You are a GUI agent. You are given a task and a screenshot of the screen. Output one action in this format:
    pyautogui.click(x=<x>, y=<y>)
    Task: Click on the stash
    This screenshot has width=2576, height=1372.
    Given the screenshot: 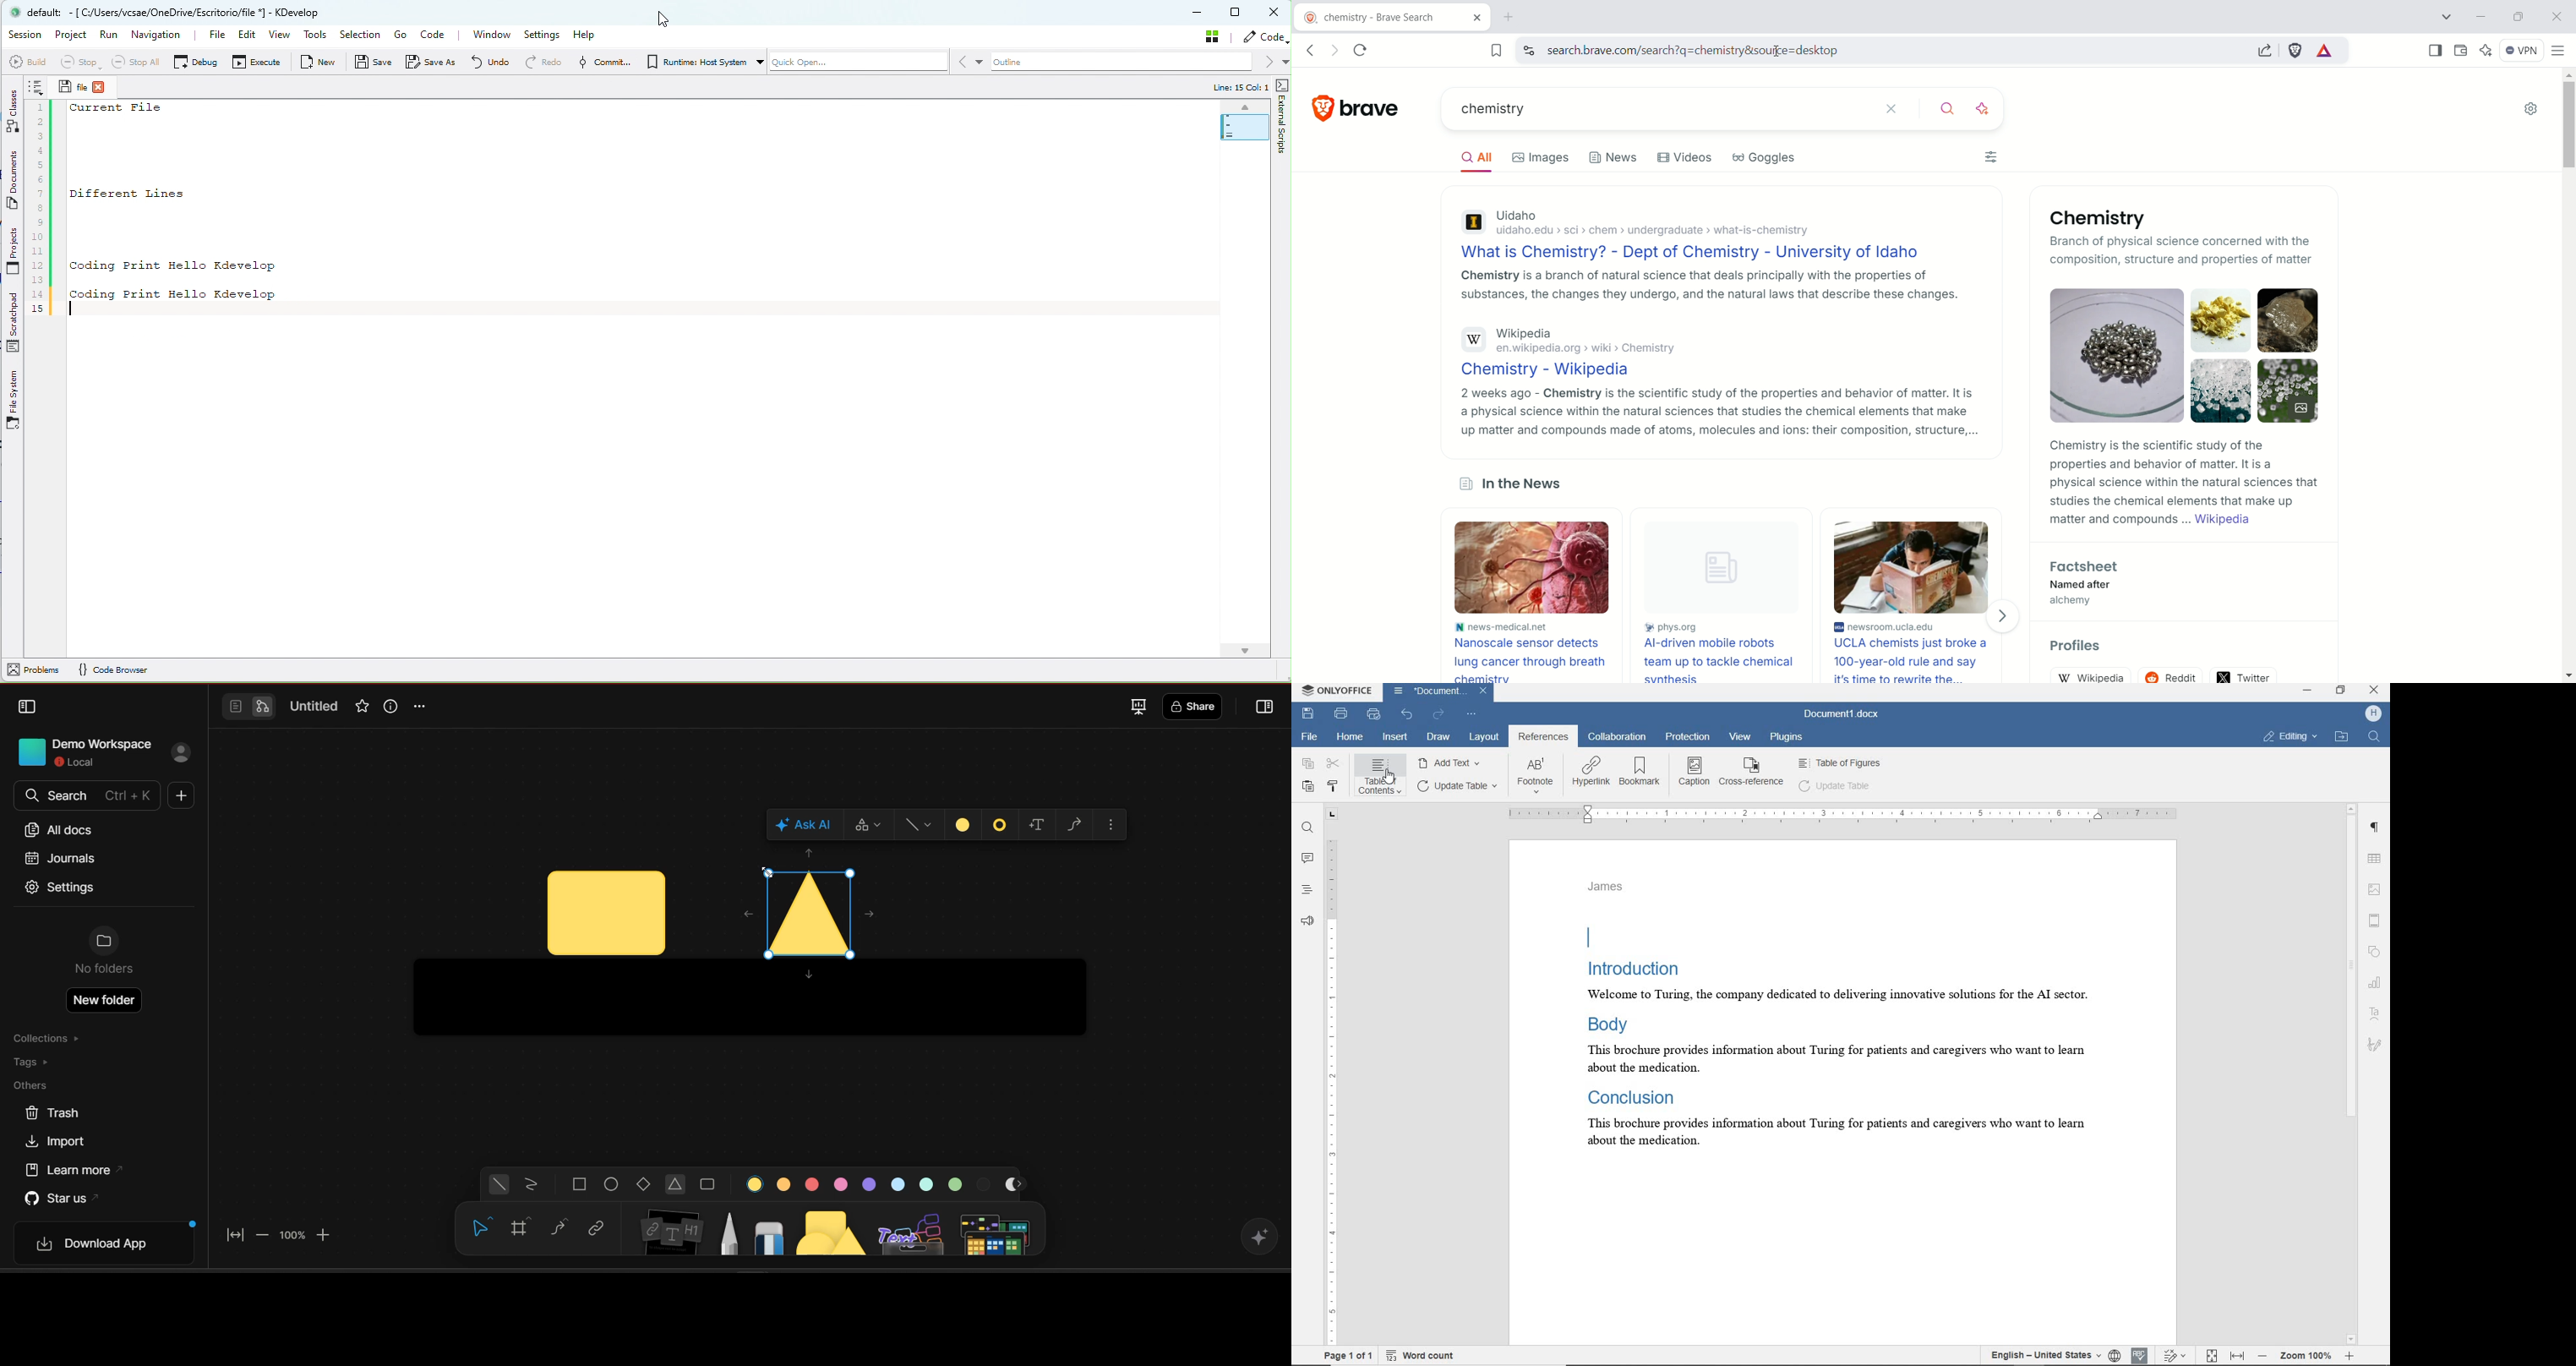 What is the action you would take?
    pyautogui.click(x=1215, y=36)
    